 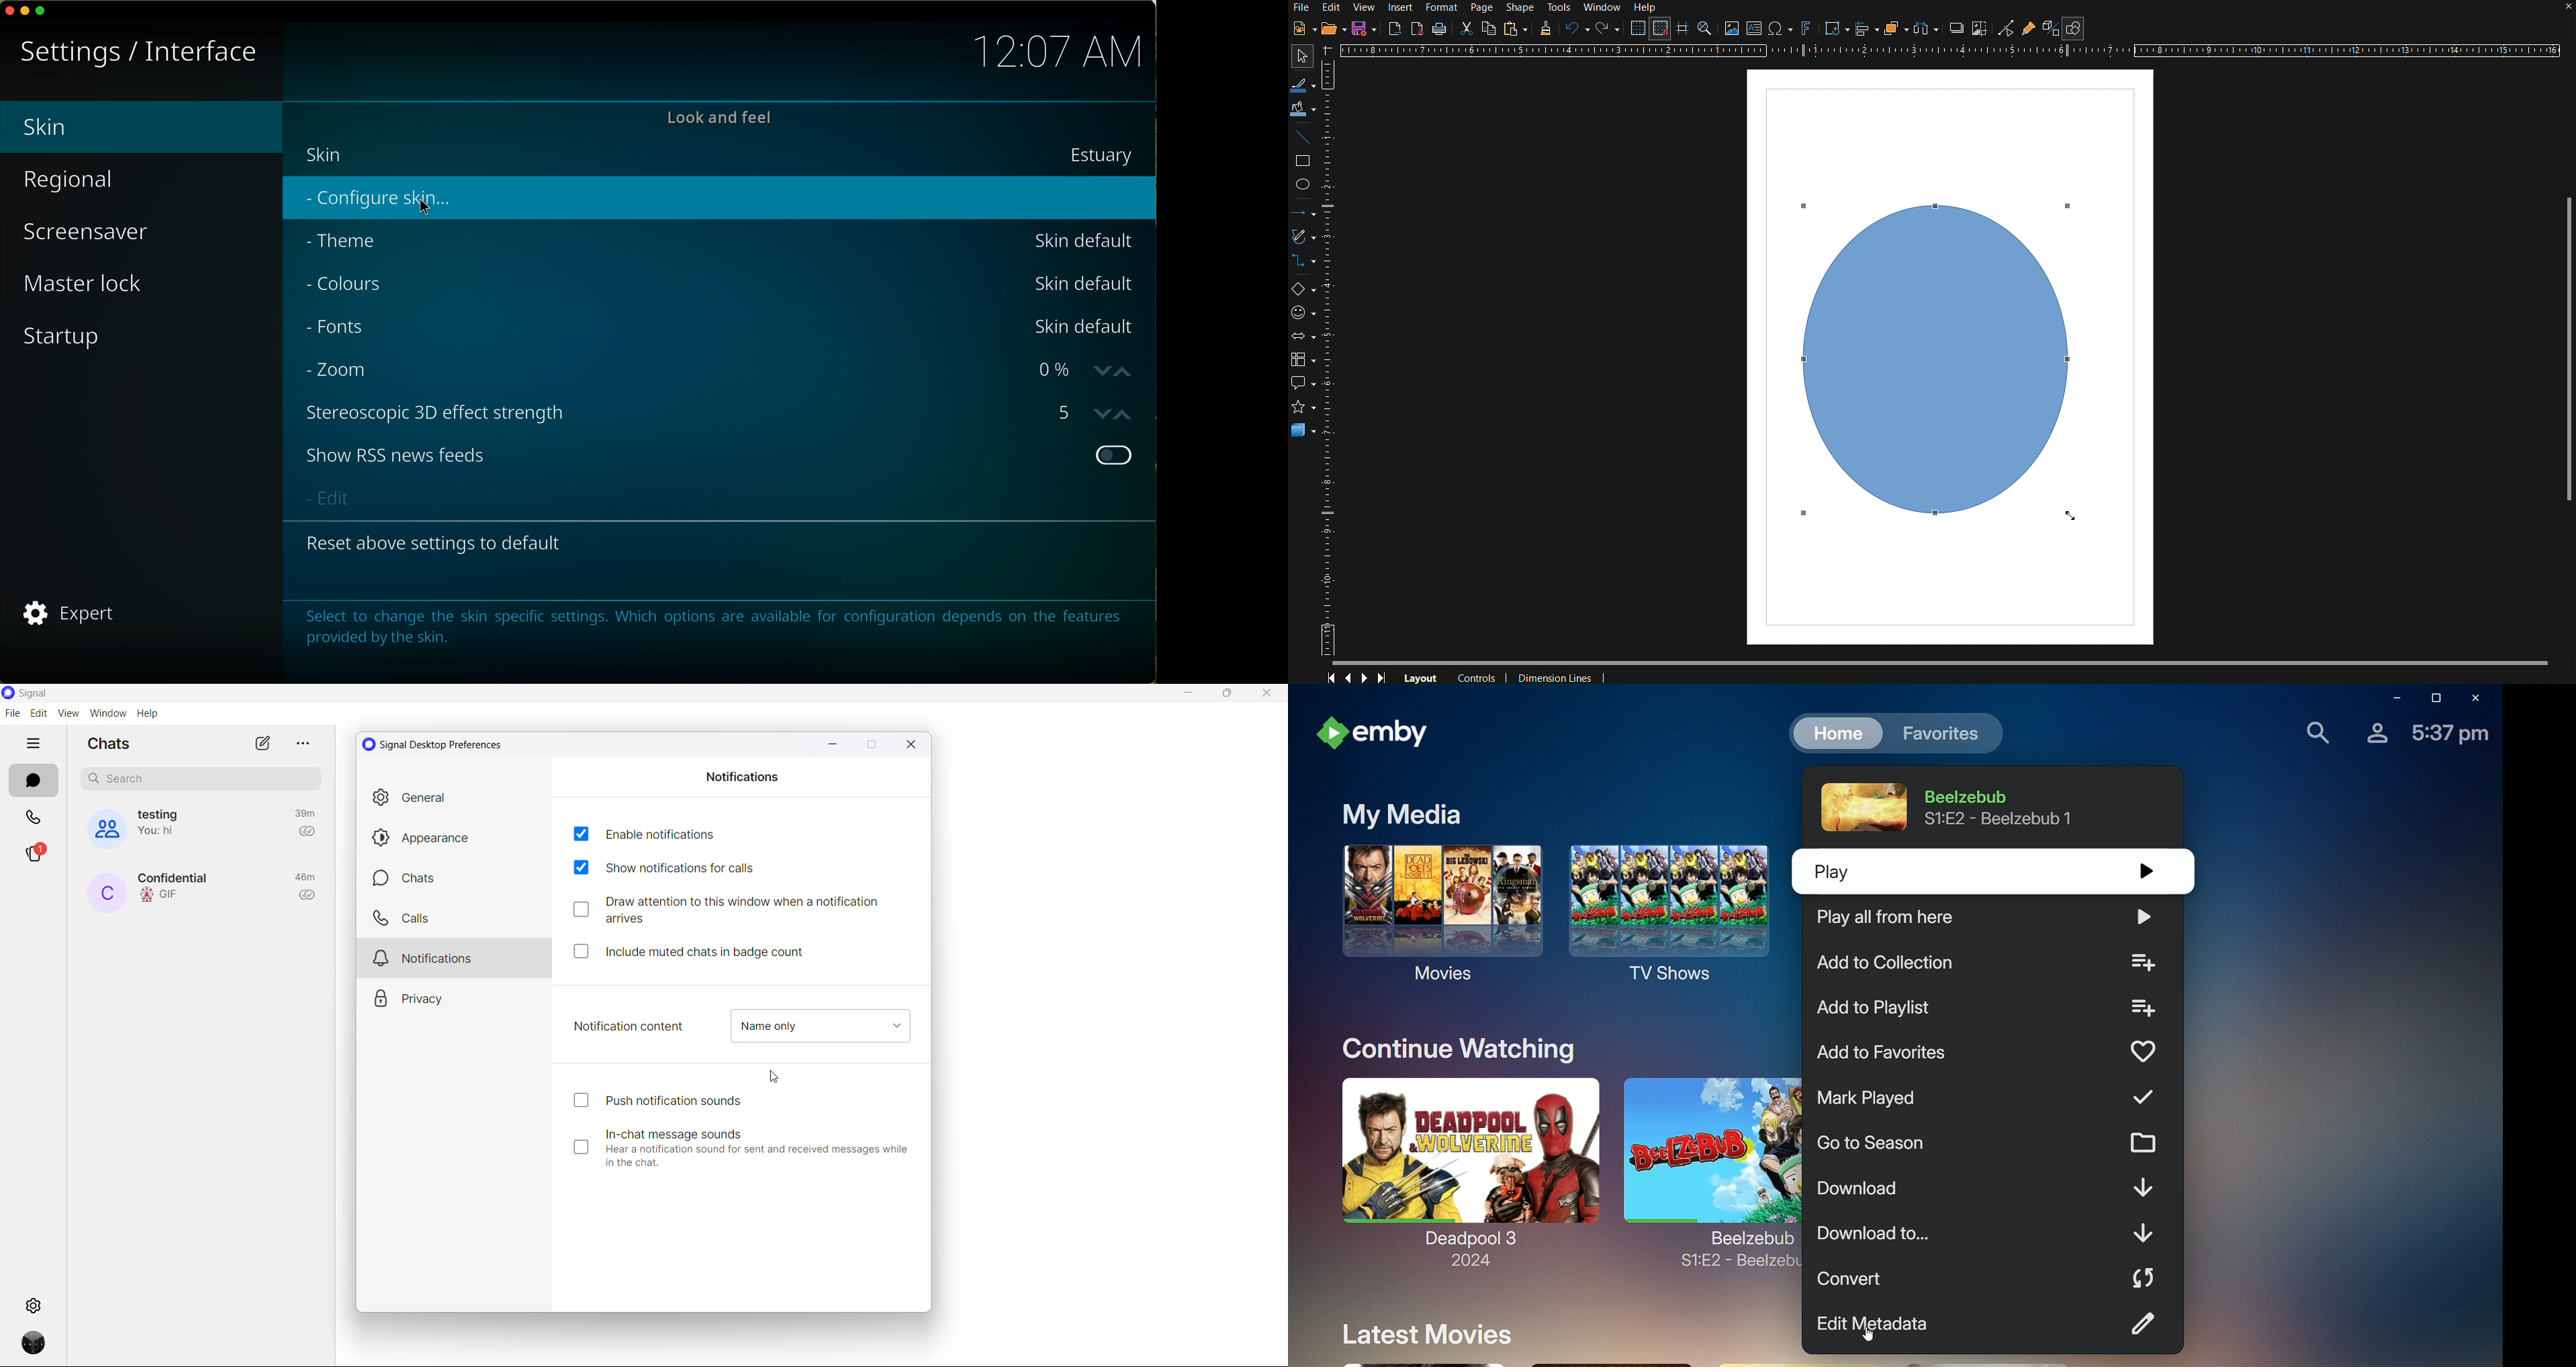 I want to click on name only, so click(x=819, y=1027).